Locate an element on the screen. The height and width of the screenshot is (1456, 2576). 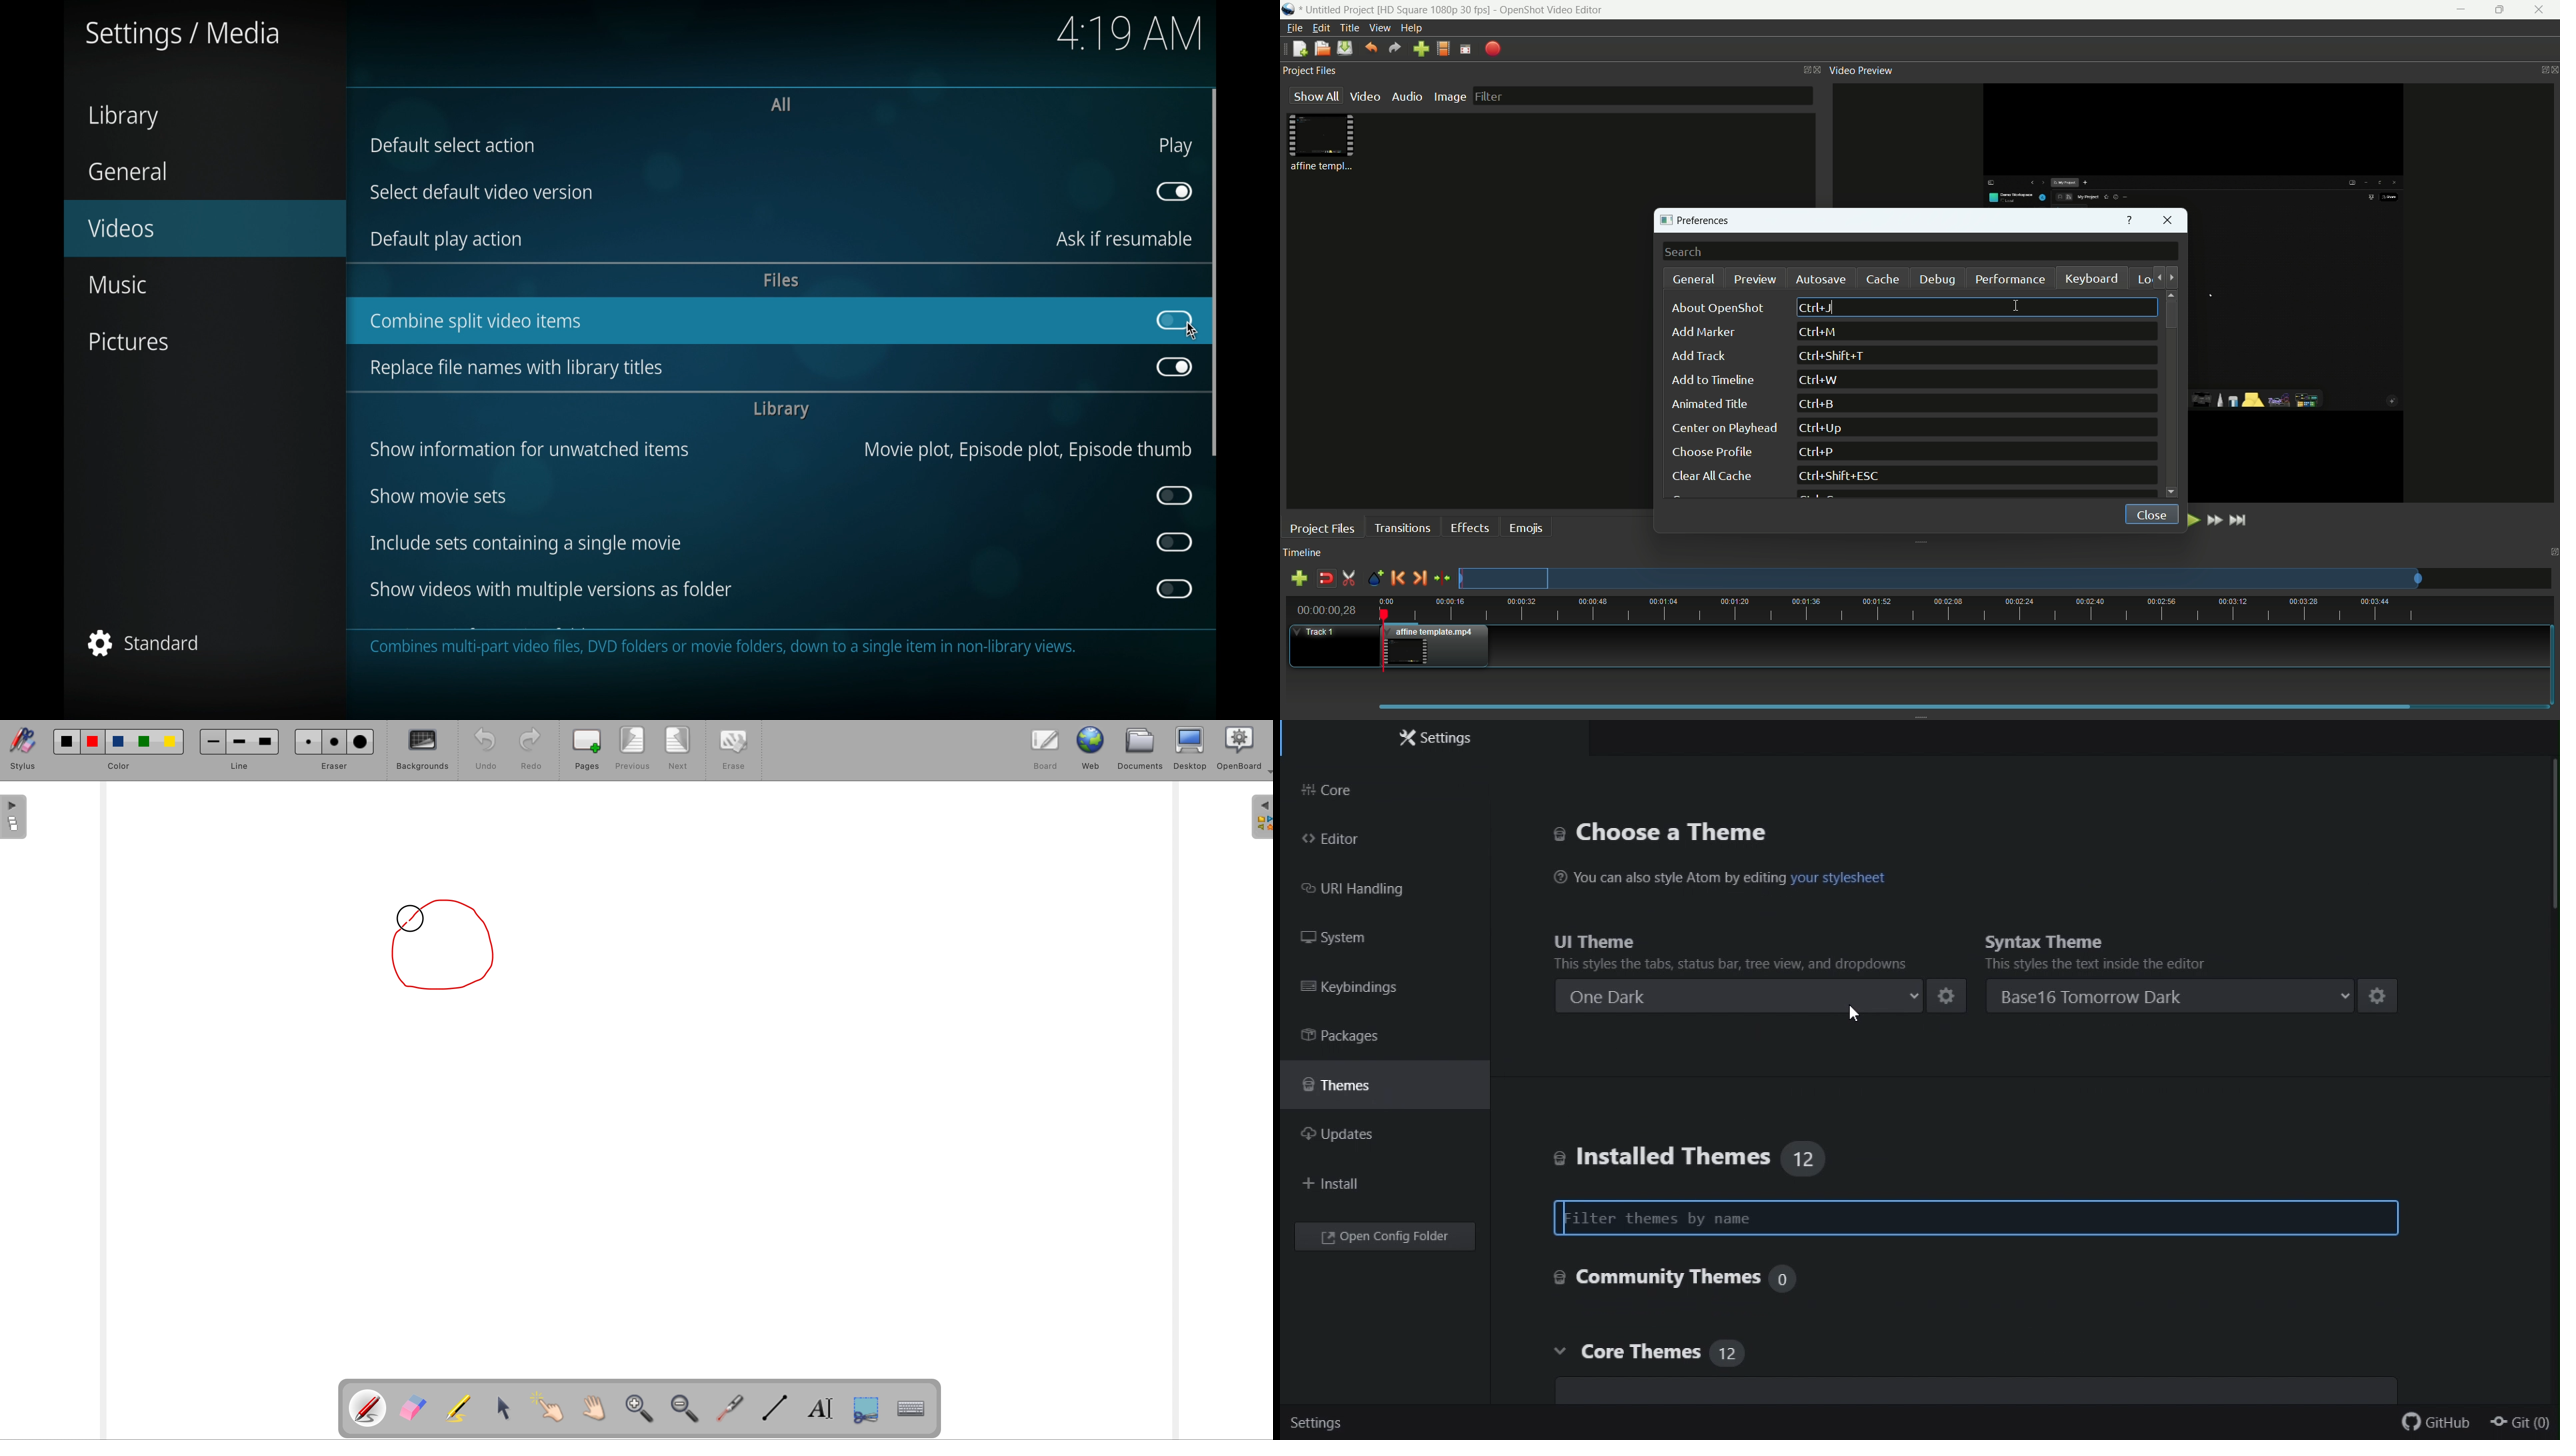
eraser is located at coordinates (414, 1408).